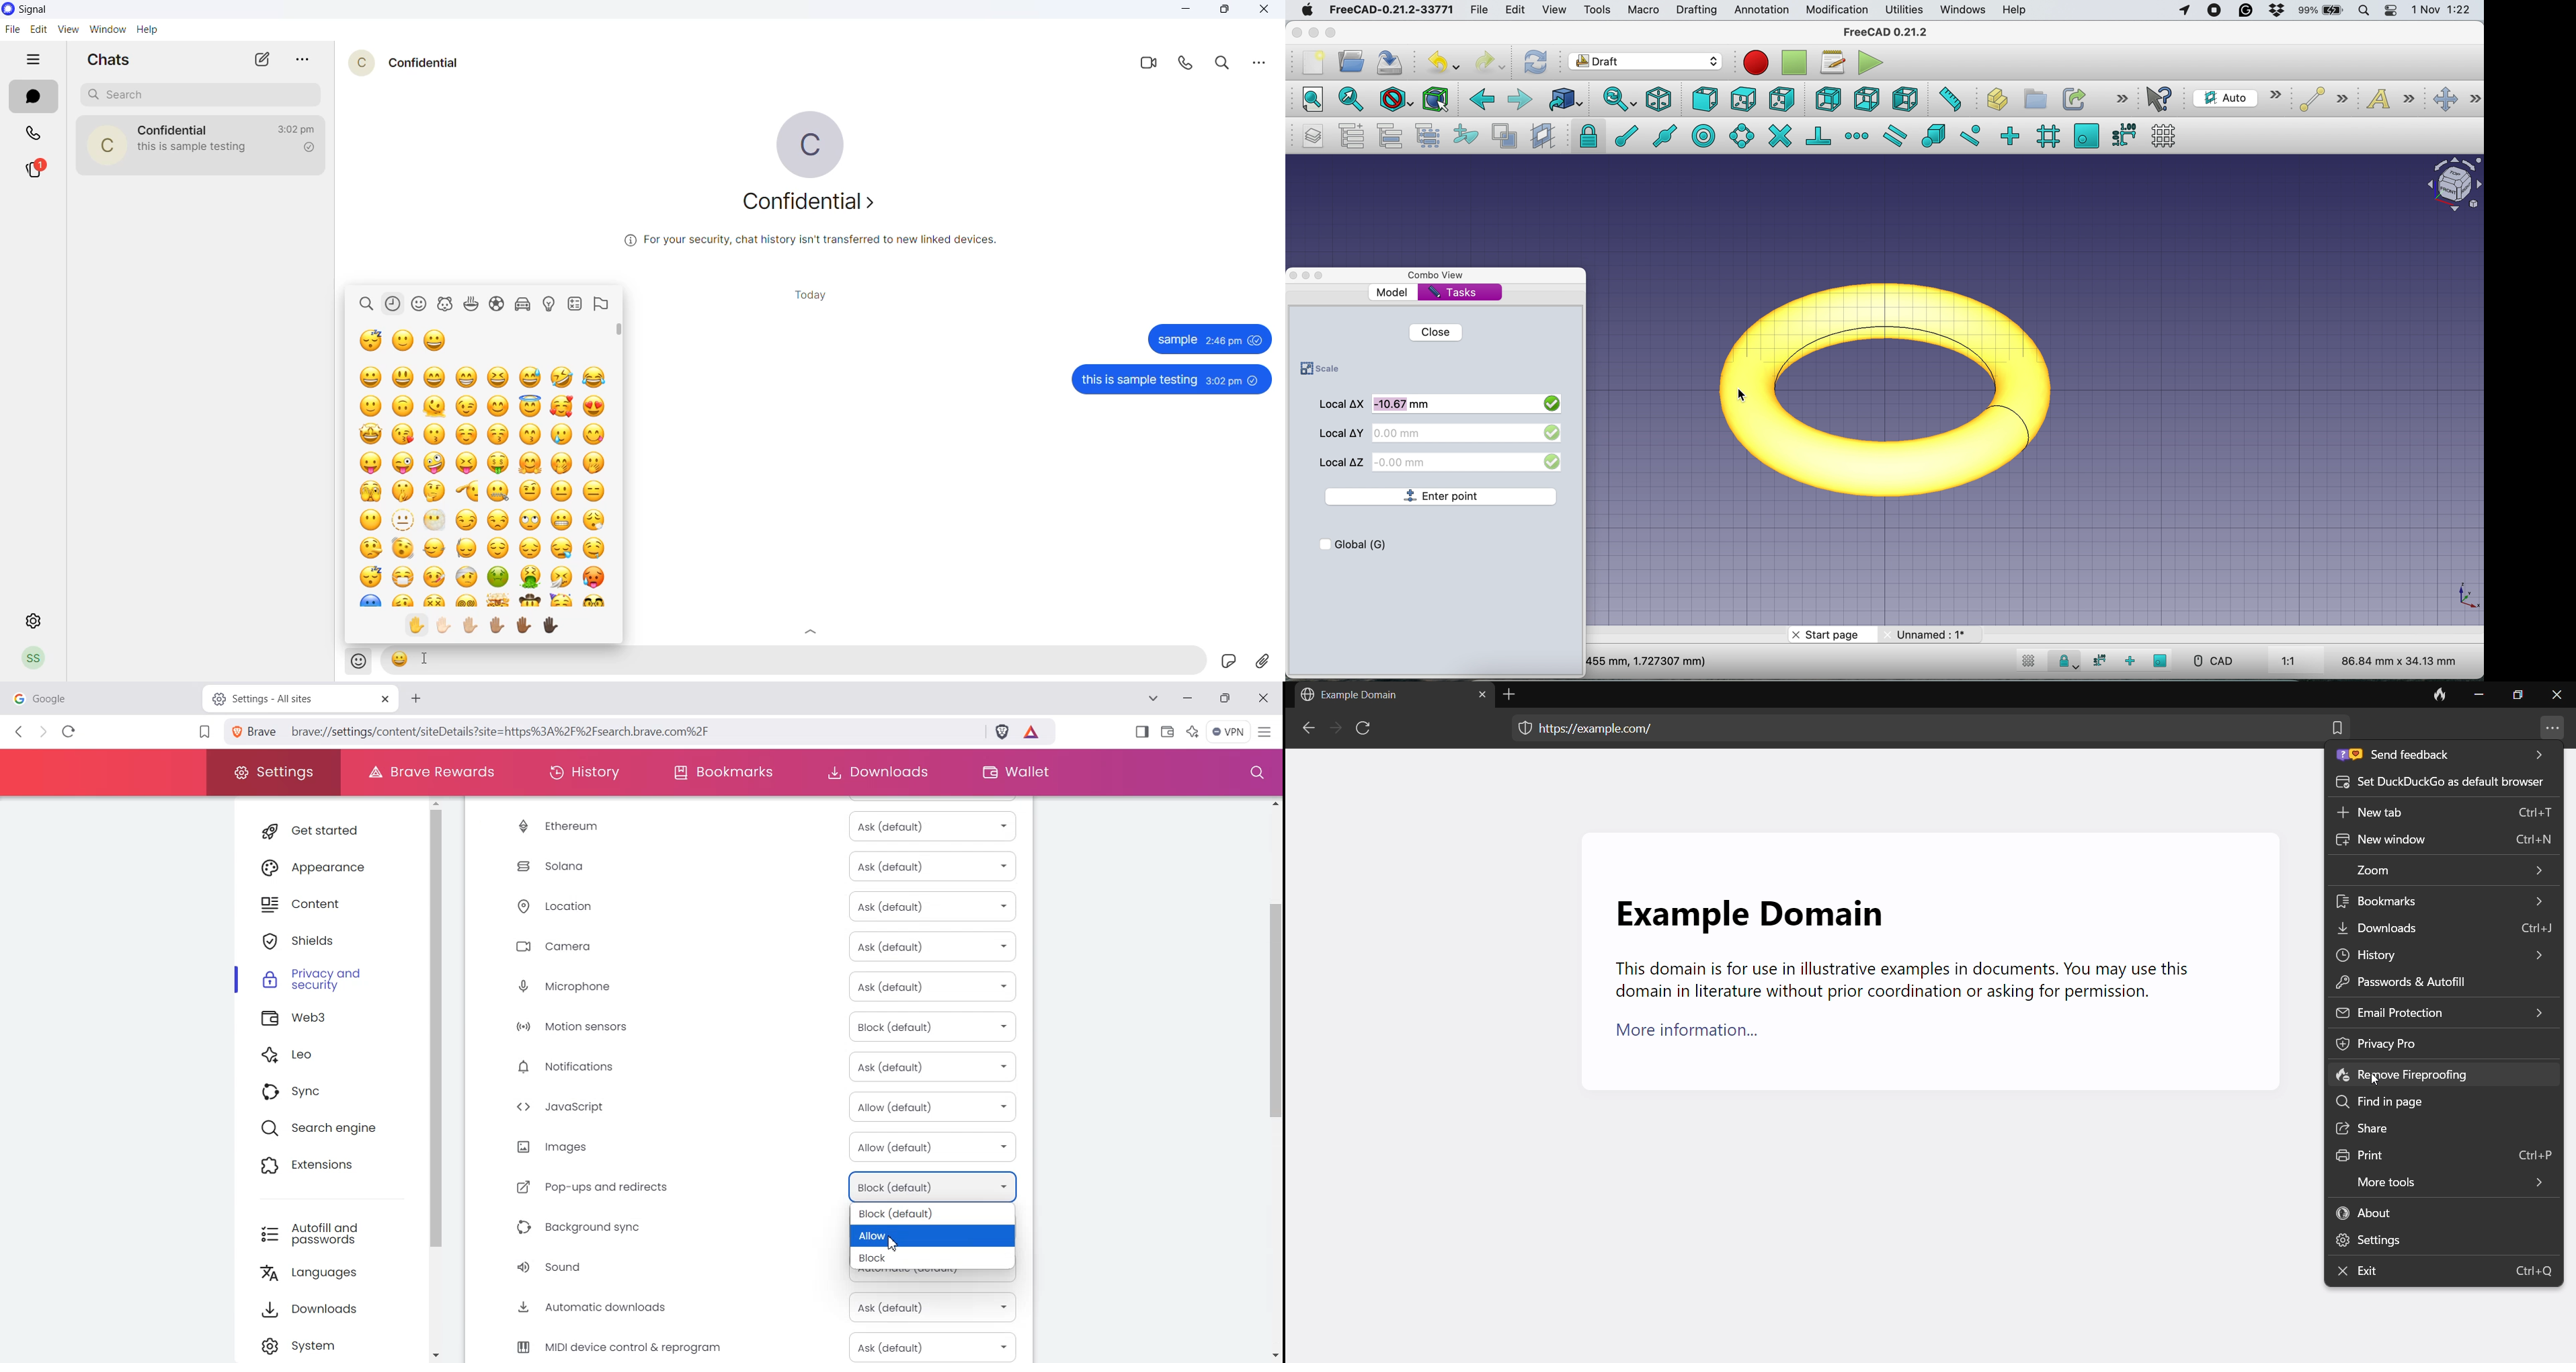  What do you see at coordinates (499, 305) in the screenshot?
I see `sports related emojis` at bounding box center [499, 305].